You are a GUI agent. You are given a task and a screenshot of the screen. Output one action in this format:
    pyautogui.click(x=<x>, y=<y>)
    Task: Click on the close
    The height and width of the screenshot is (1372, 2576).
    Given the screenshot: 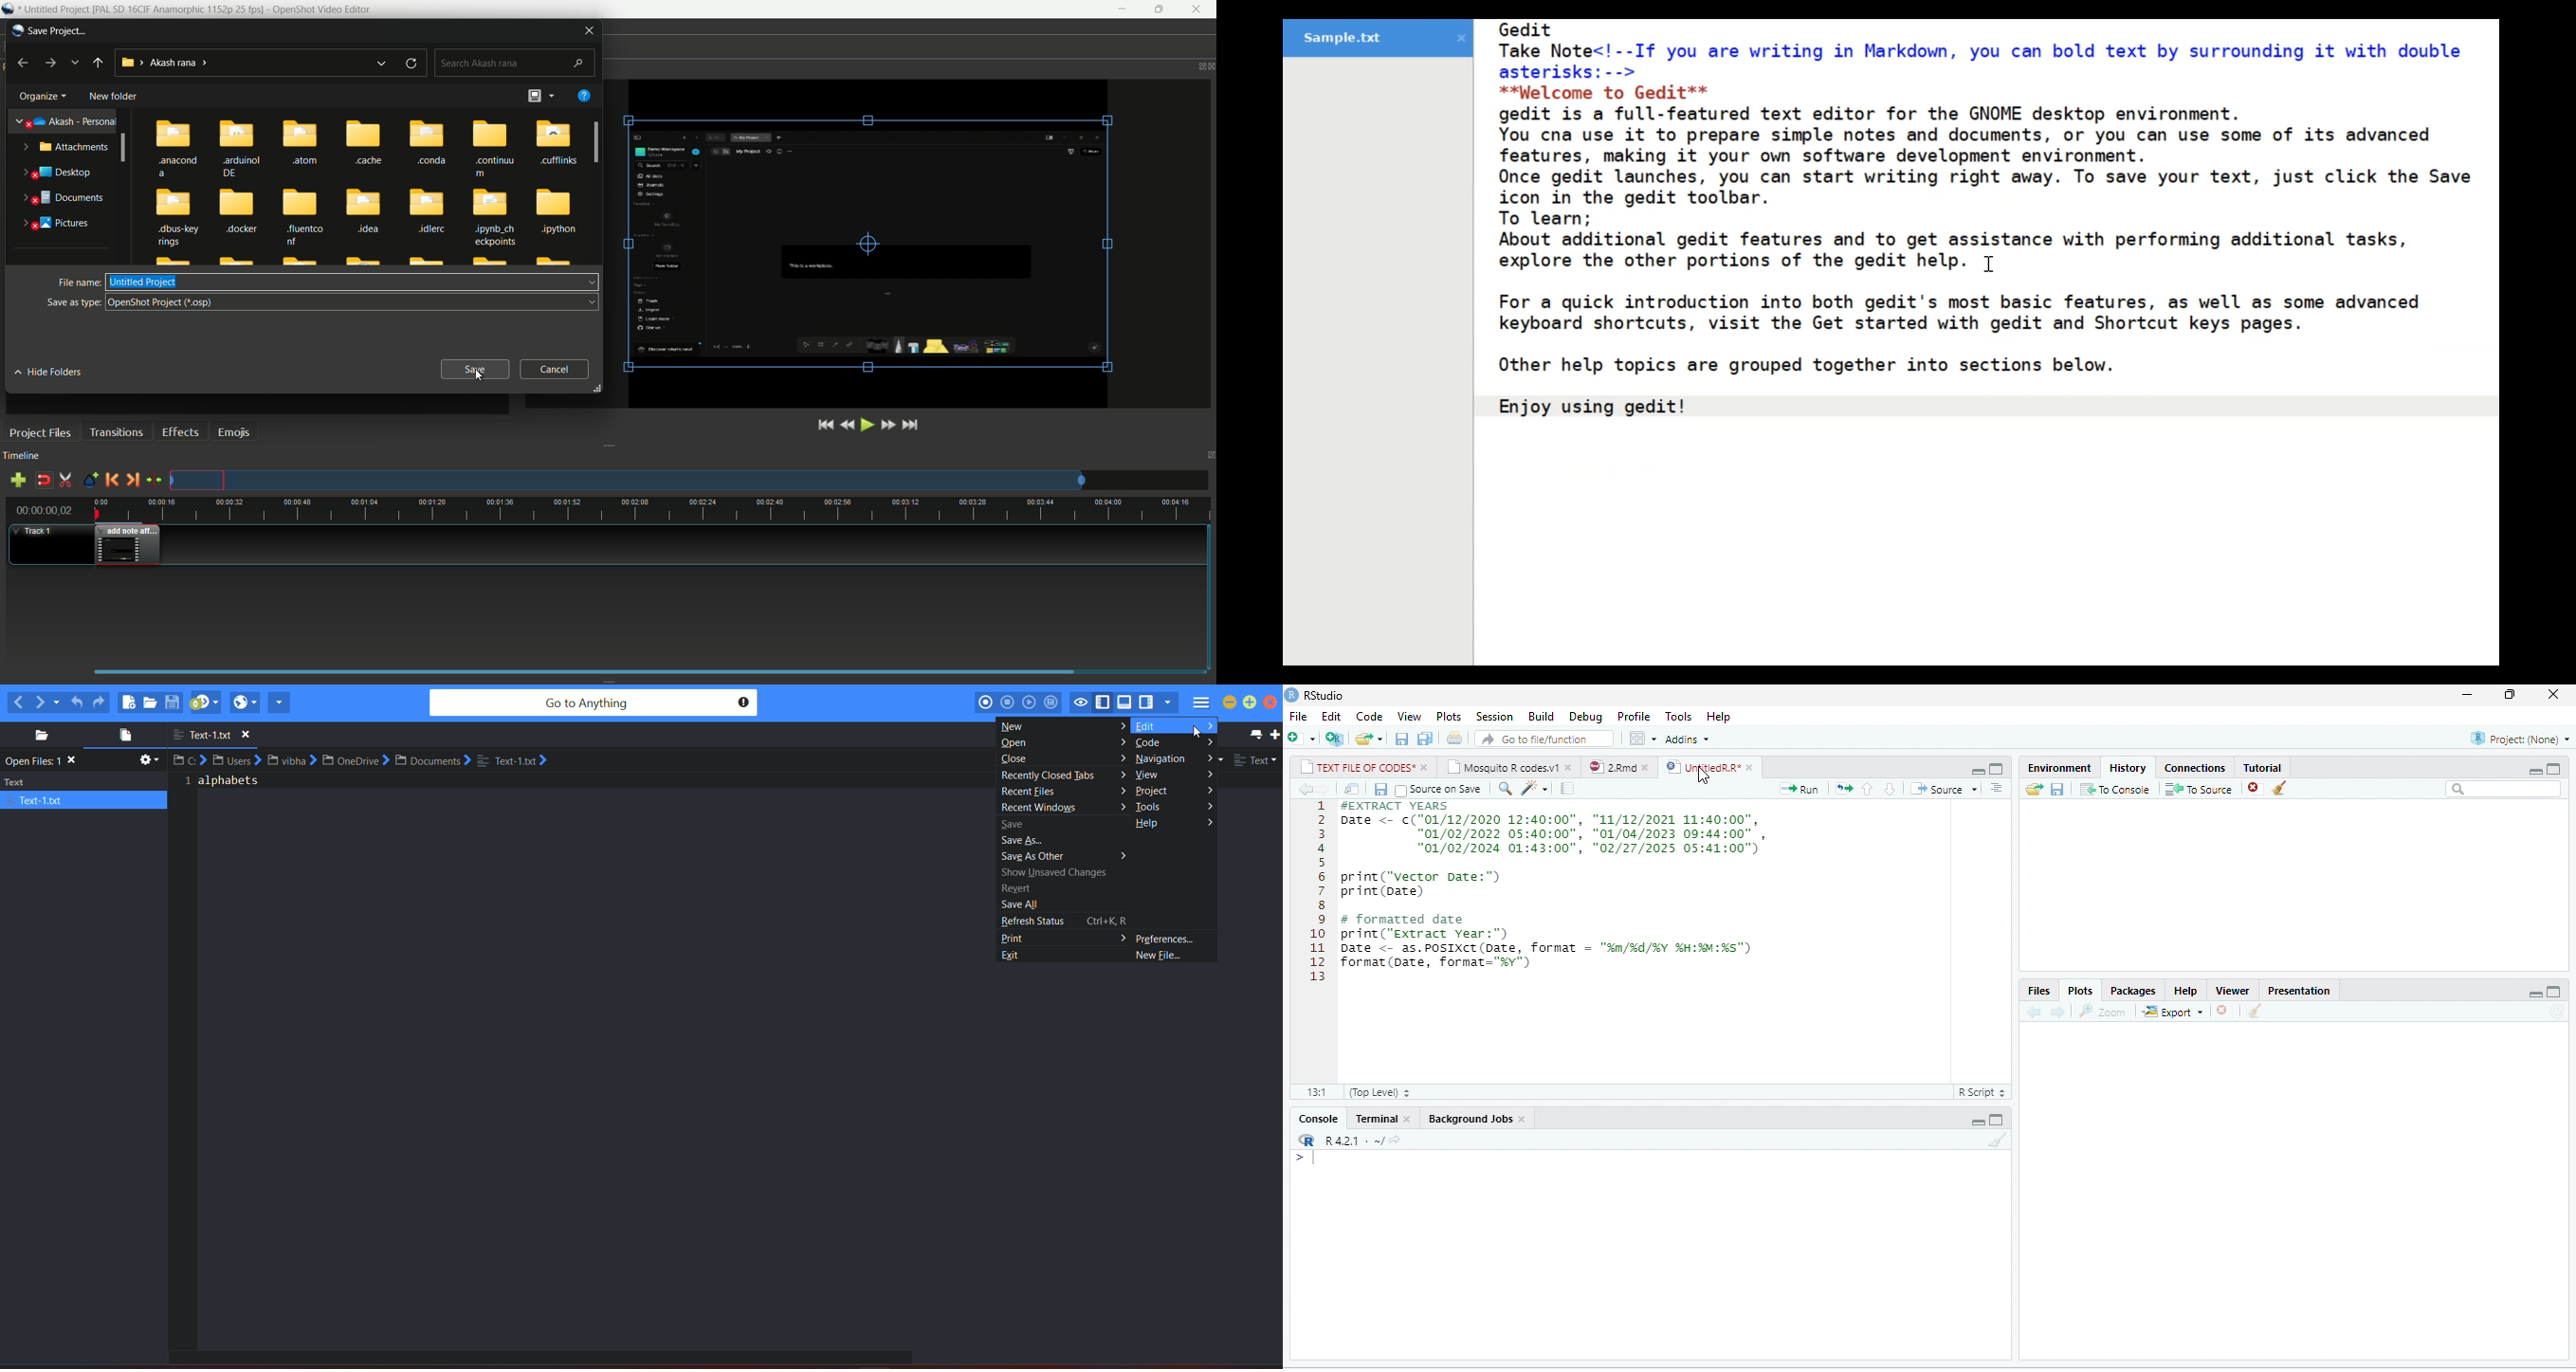 What is the action you would take?
    pyautogui.click(x=1426, y=767)
    